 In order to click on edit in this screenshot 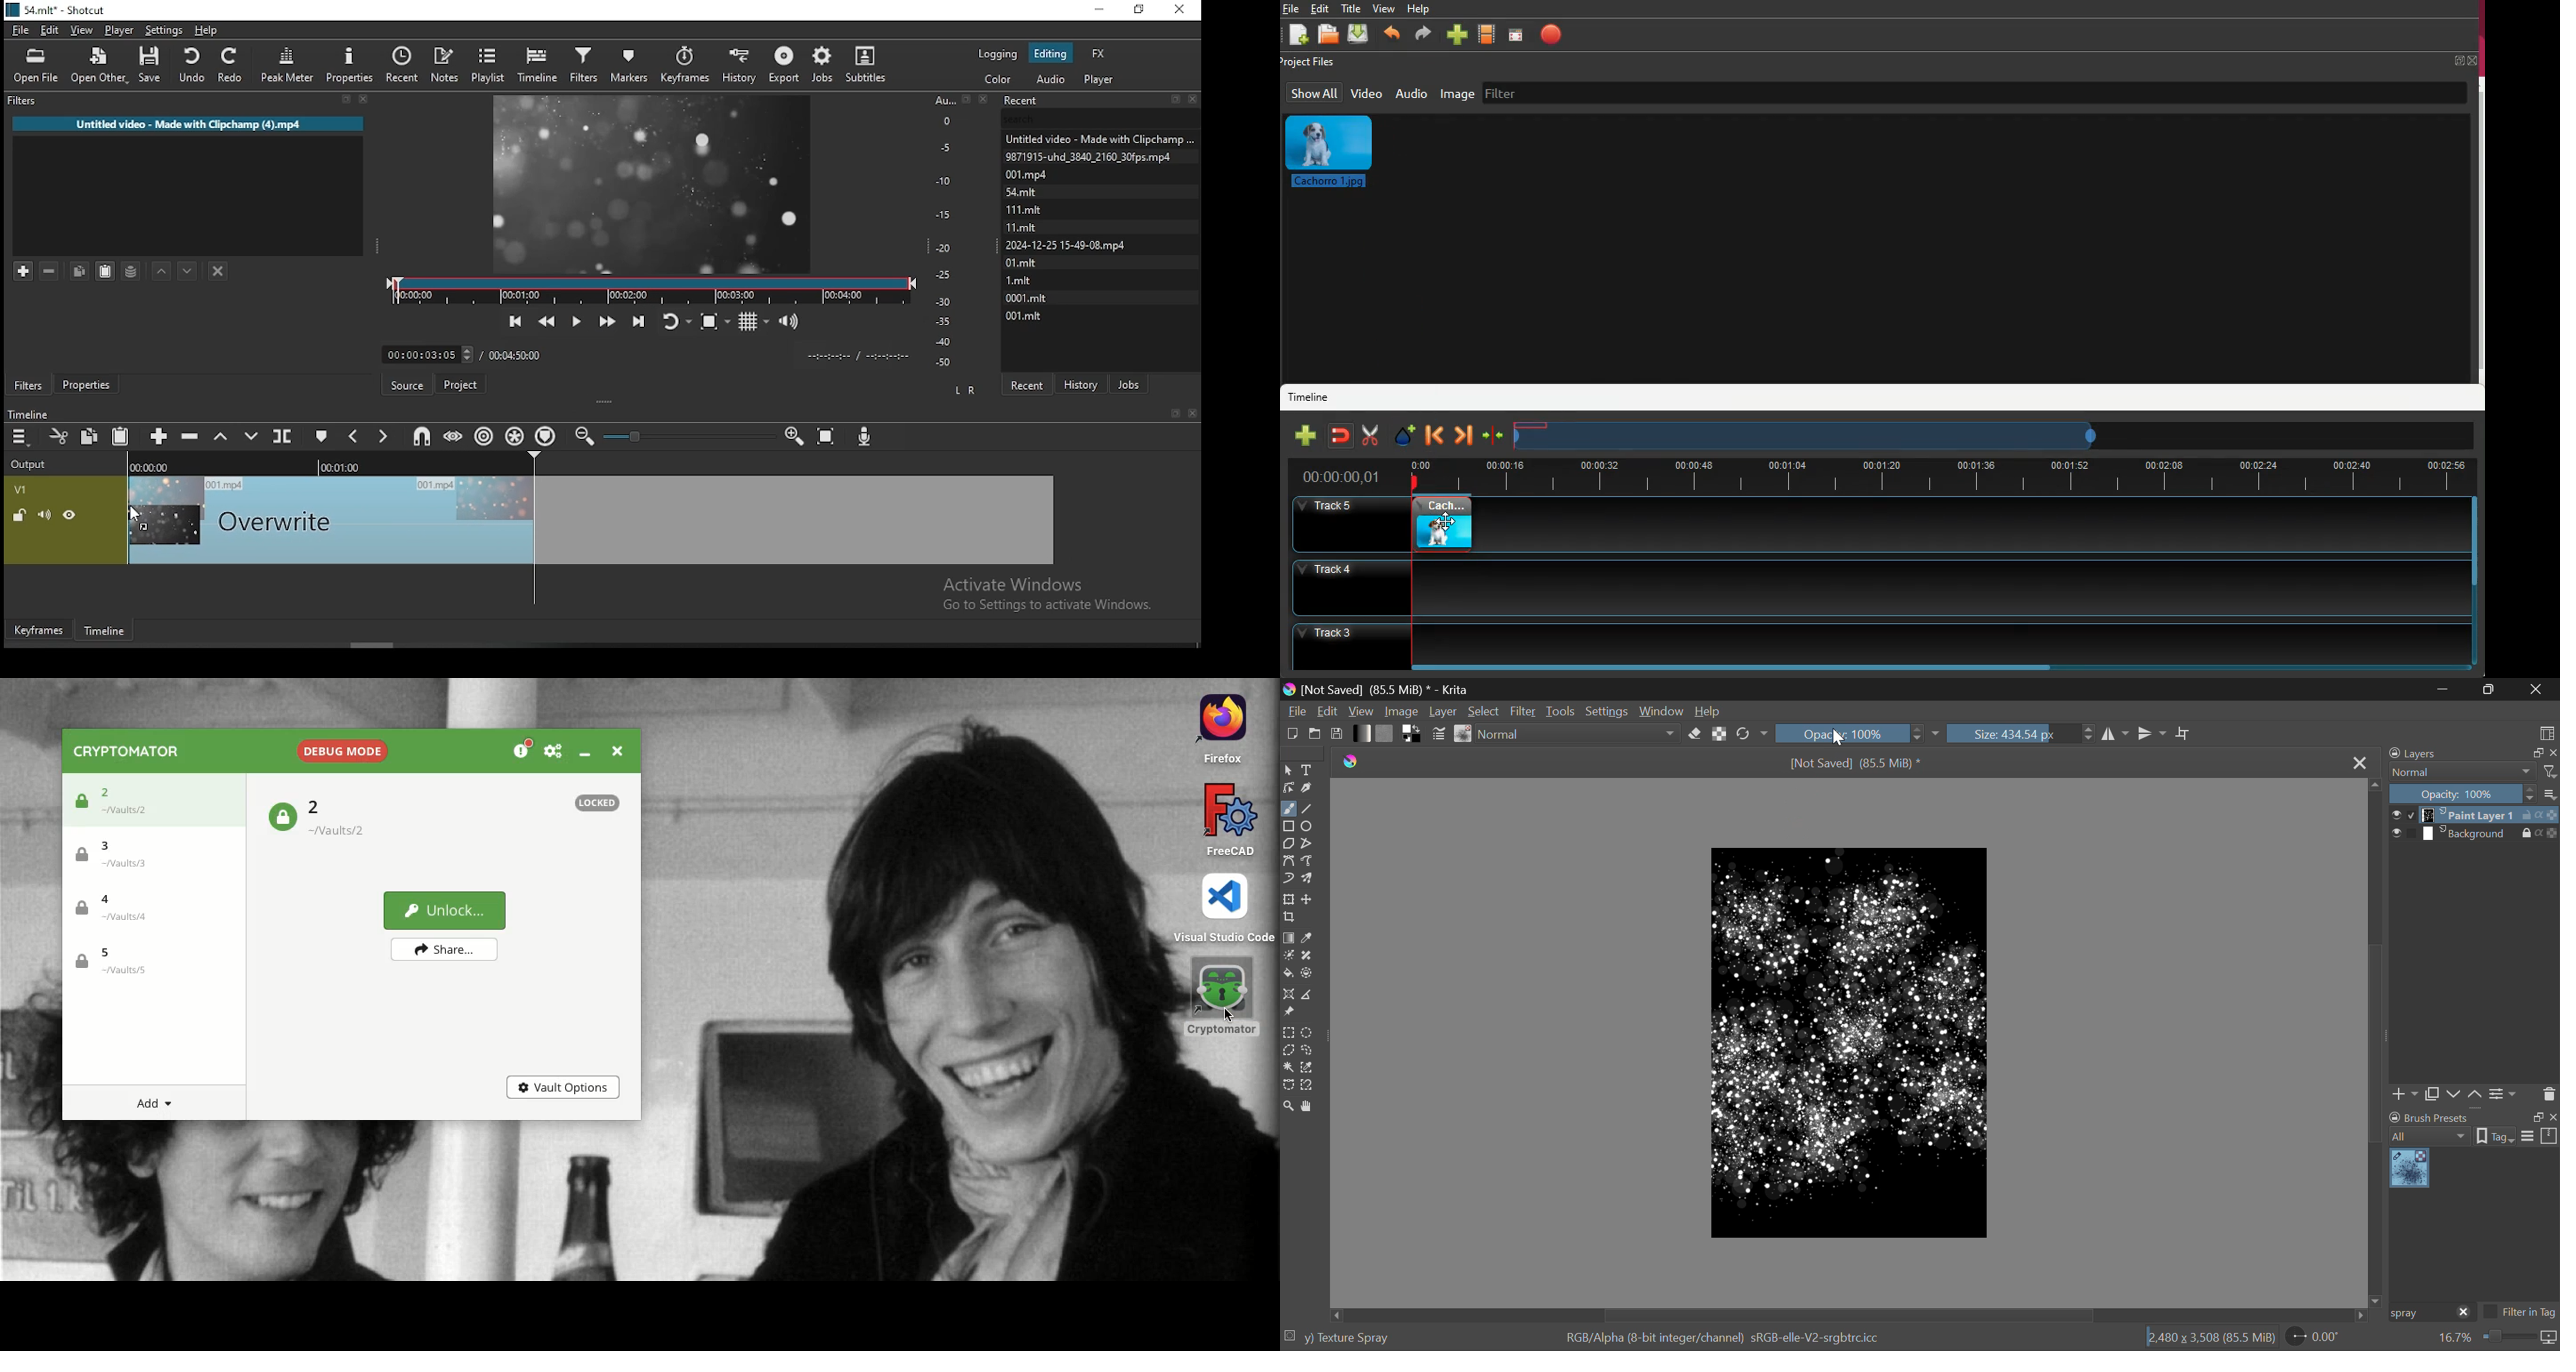, I will do `click(1320, 9)`.